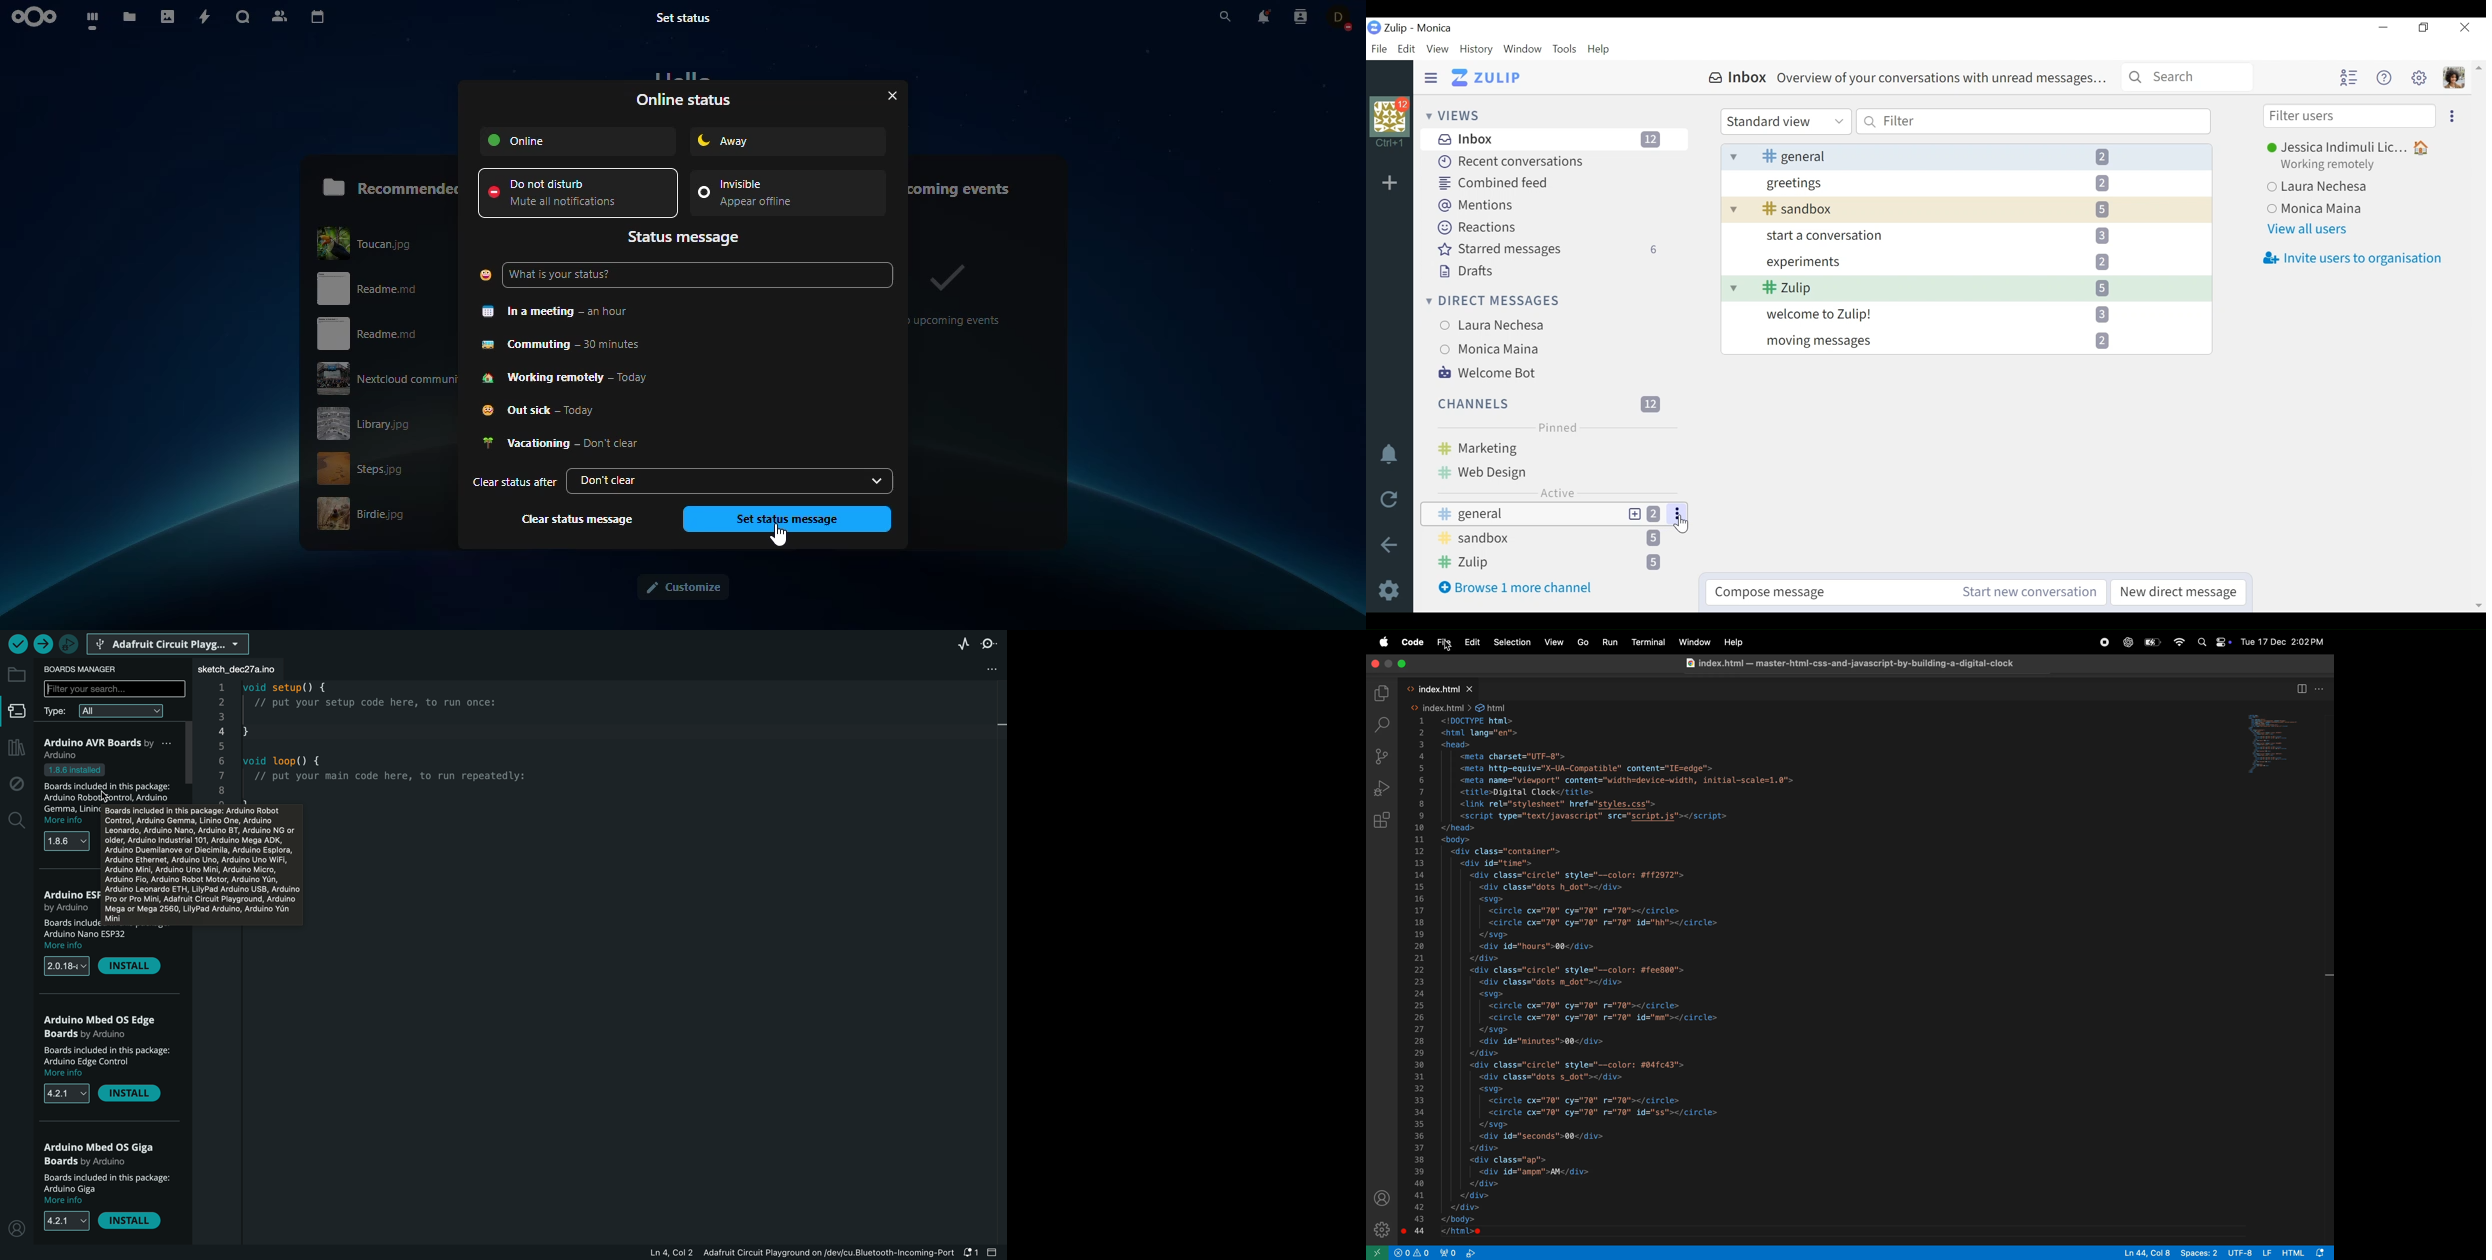  What do you see at coordinates (2422, 28) in the screenshot?
I see `Restore` at bounding box center [2422, 28].